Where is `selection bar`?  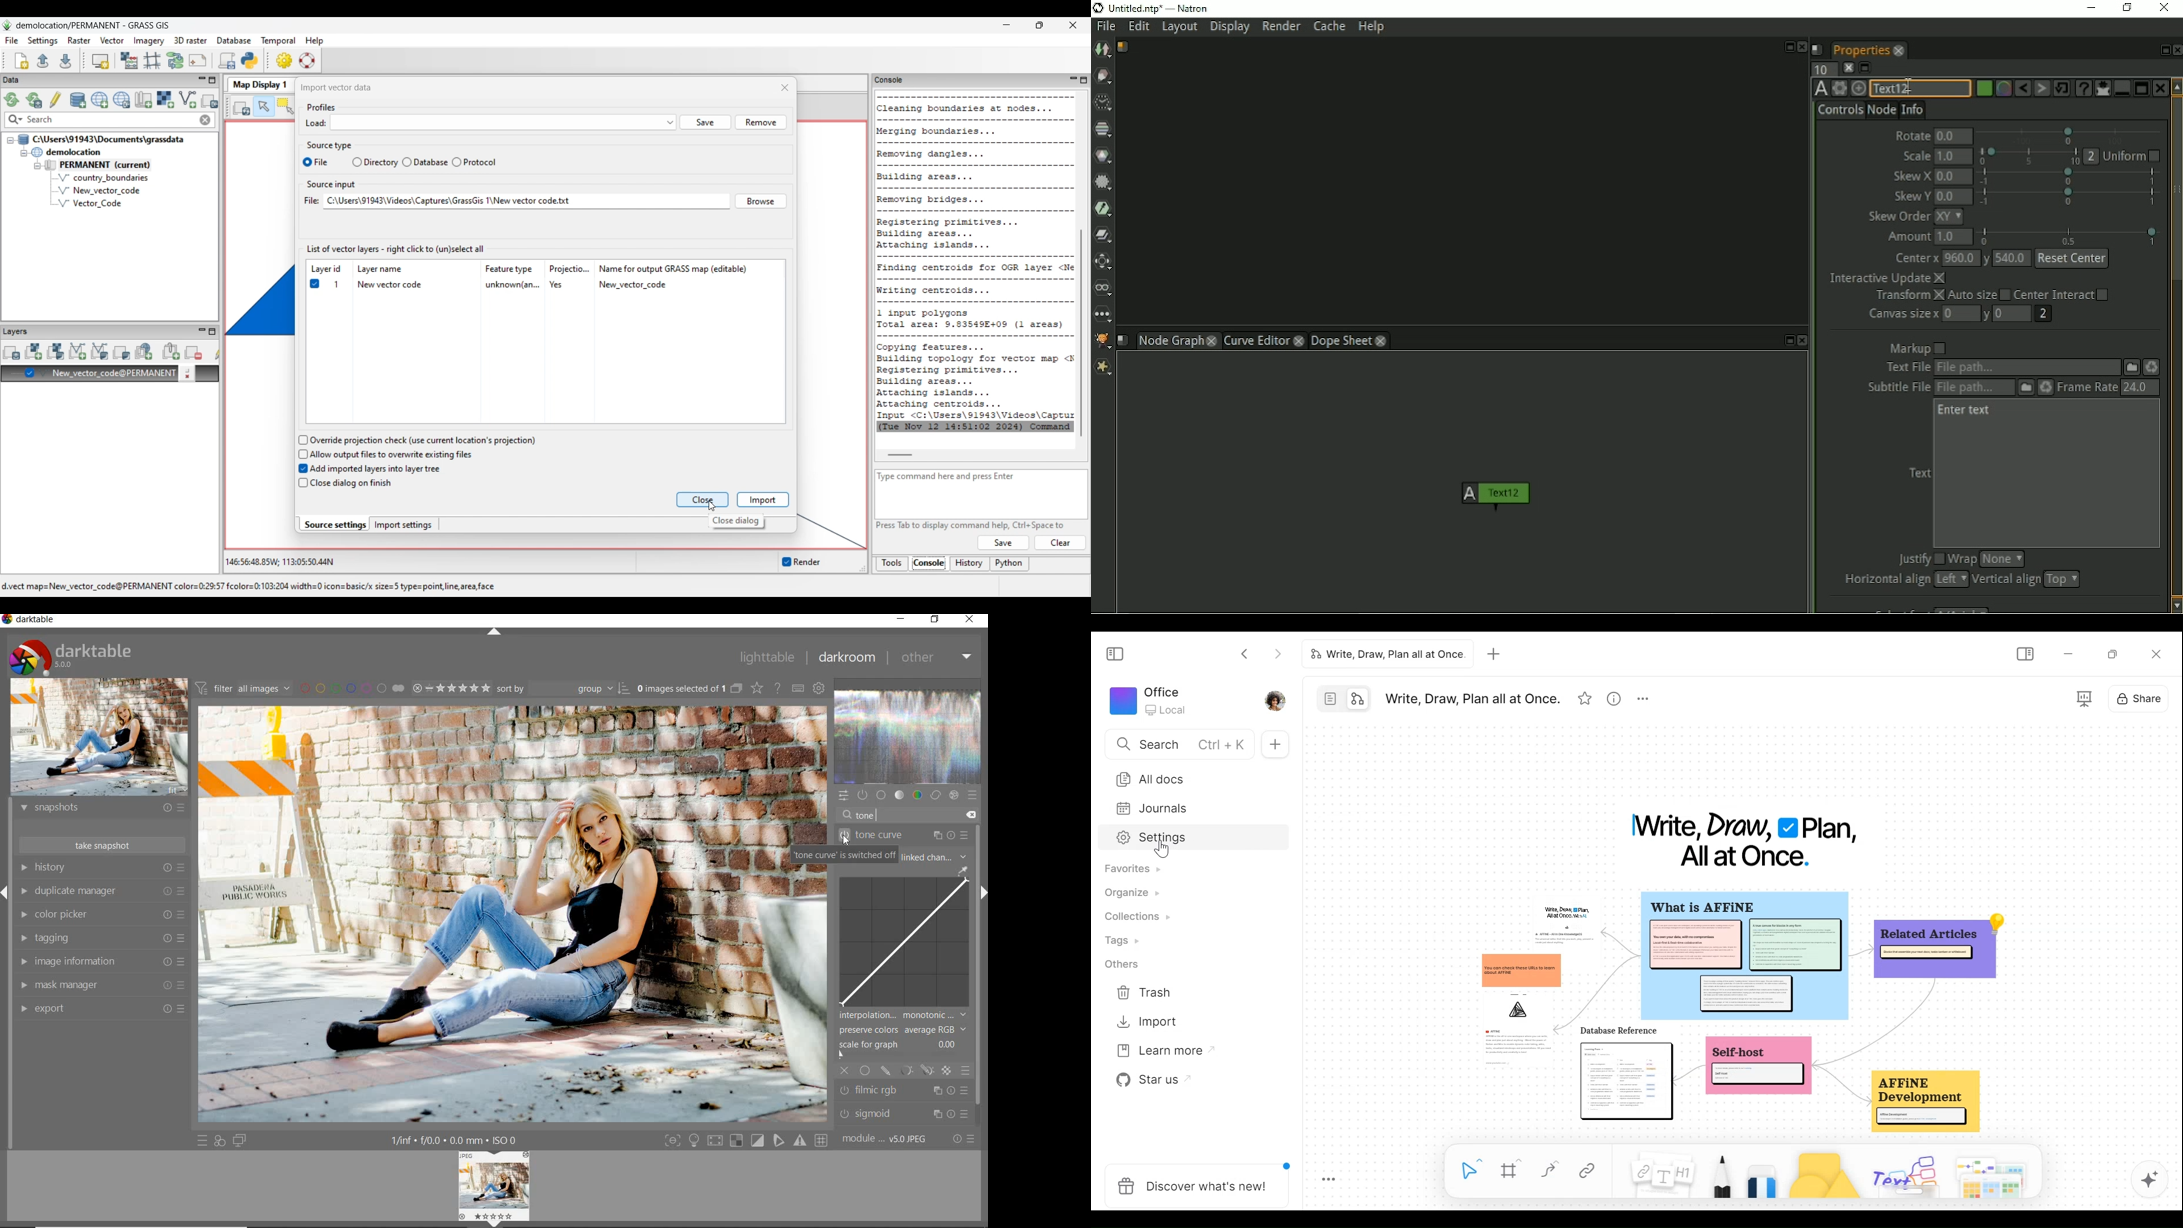
selection bar is located at coordinates (2029, 156).